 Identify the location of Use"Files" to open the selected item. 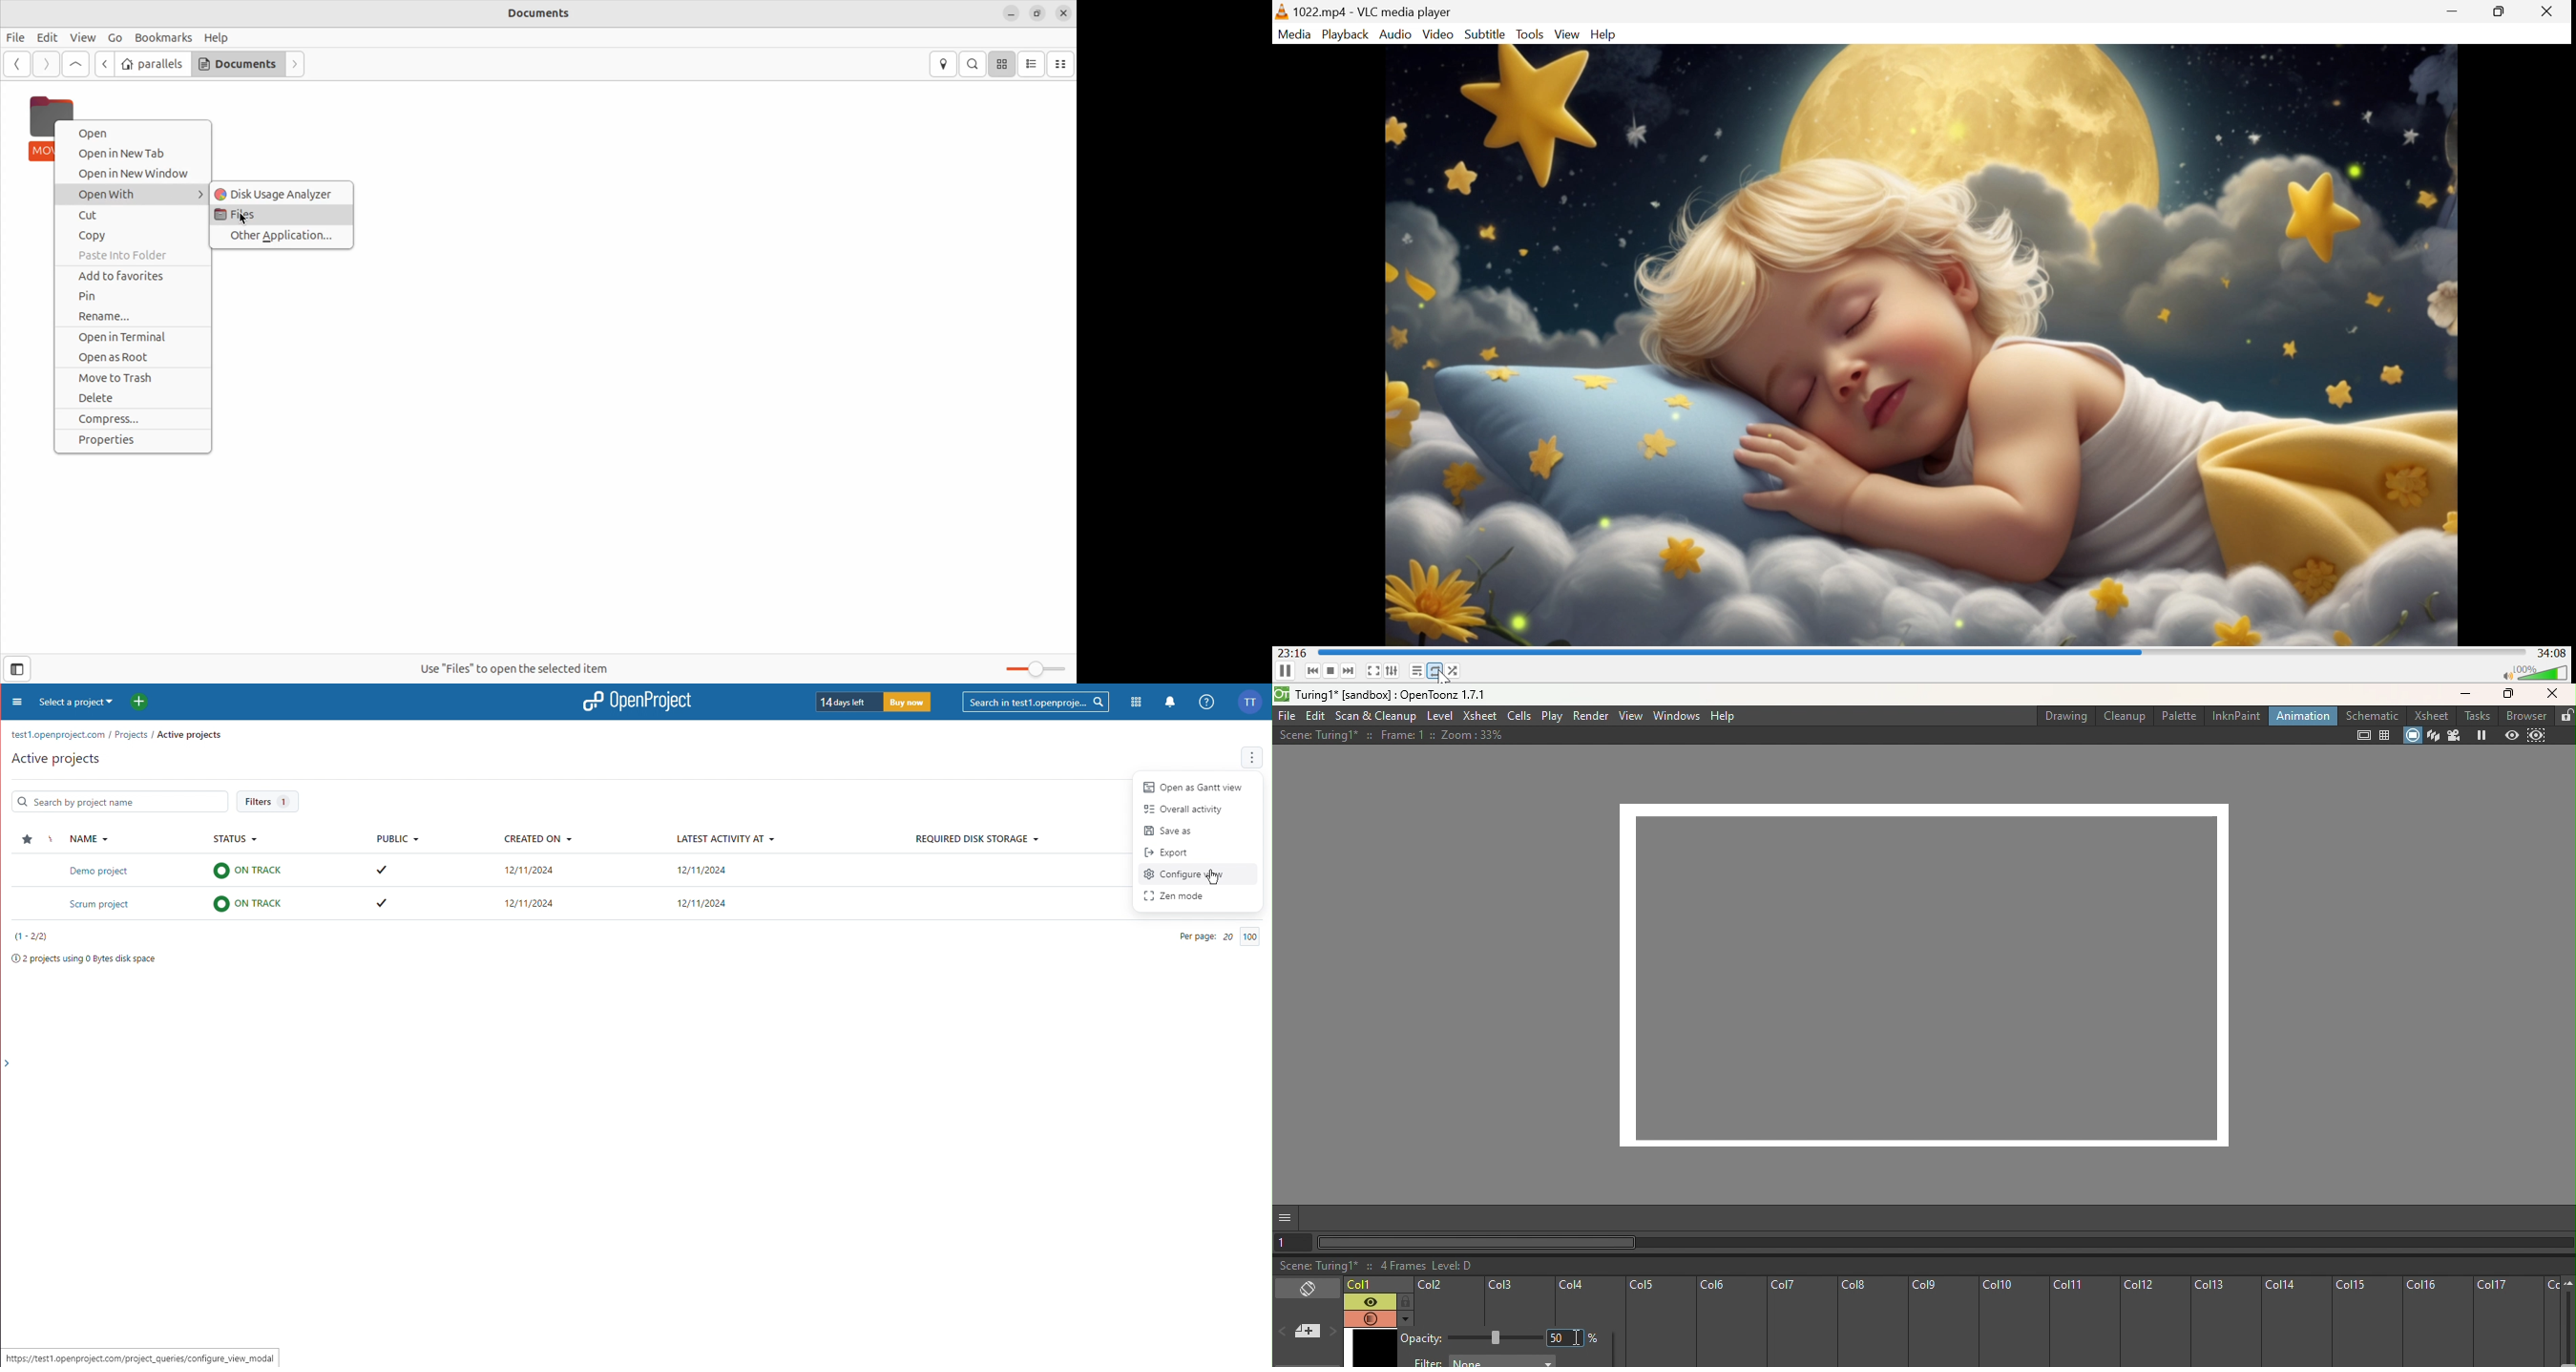
(520, 668).